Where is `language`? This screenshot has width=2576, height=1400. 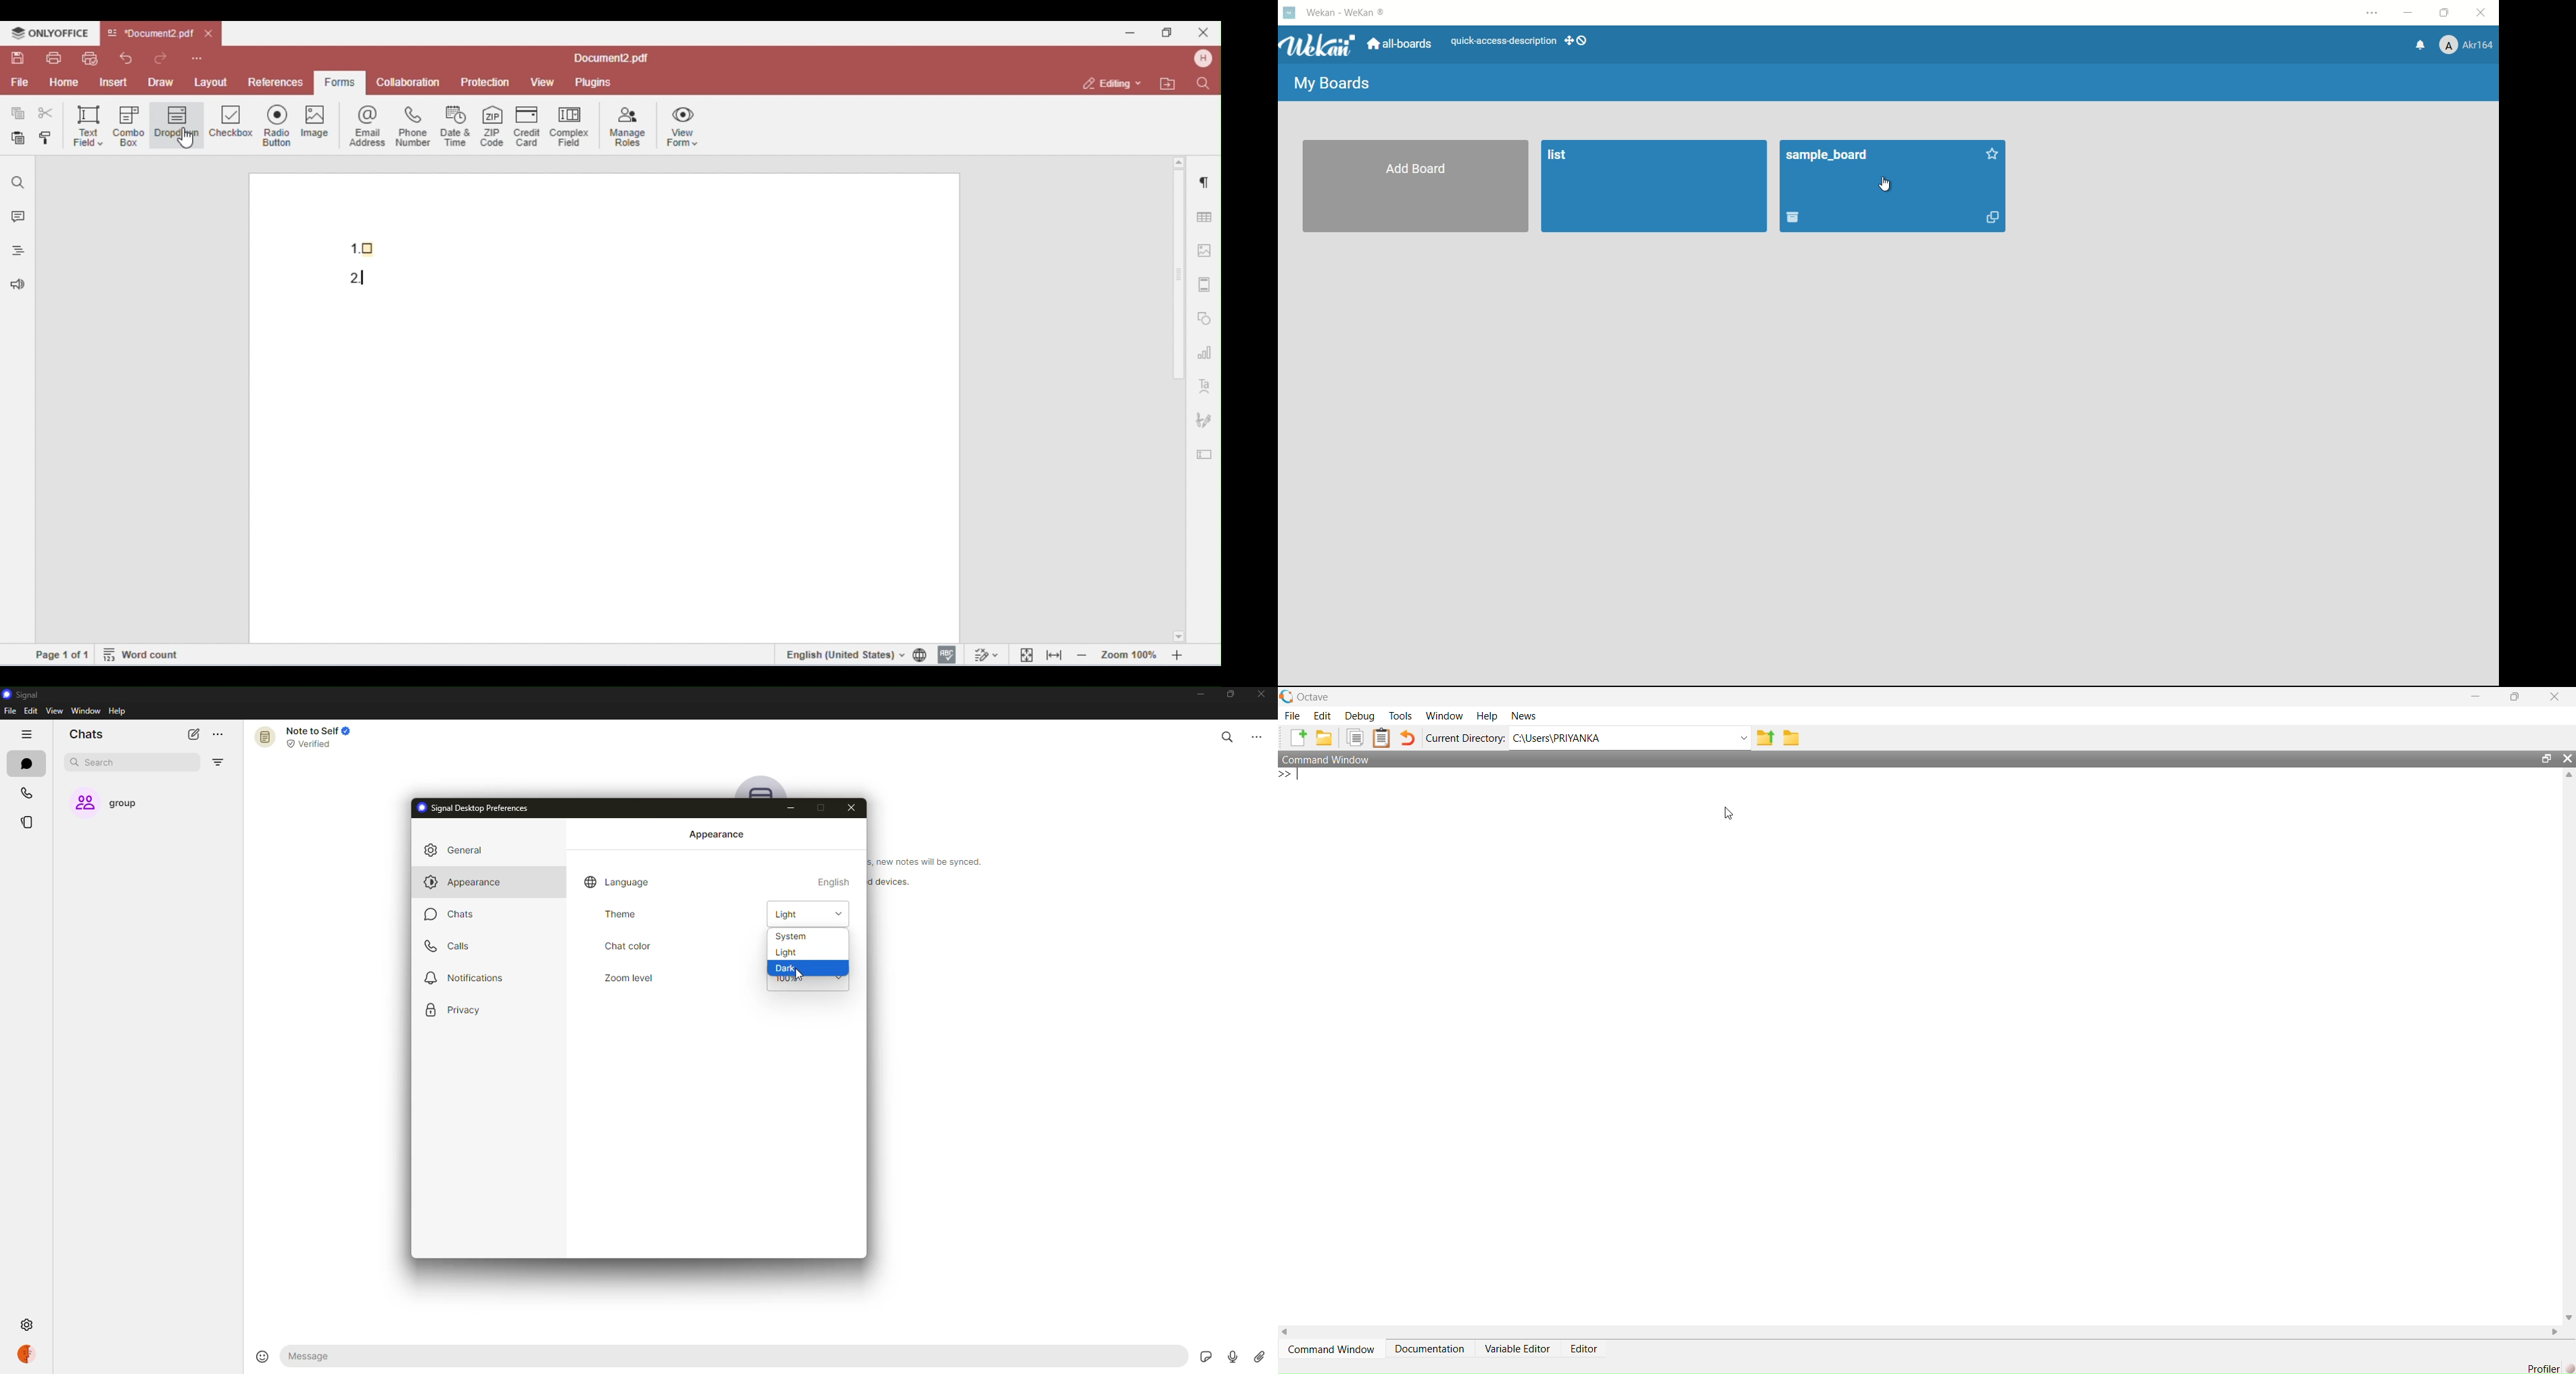 language is located at coordinates (619, 881).